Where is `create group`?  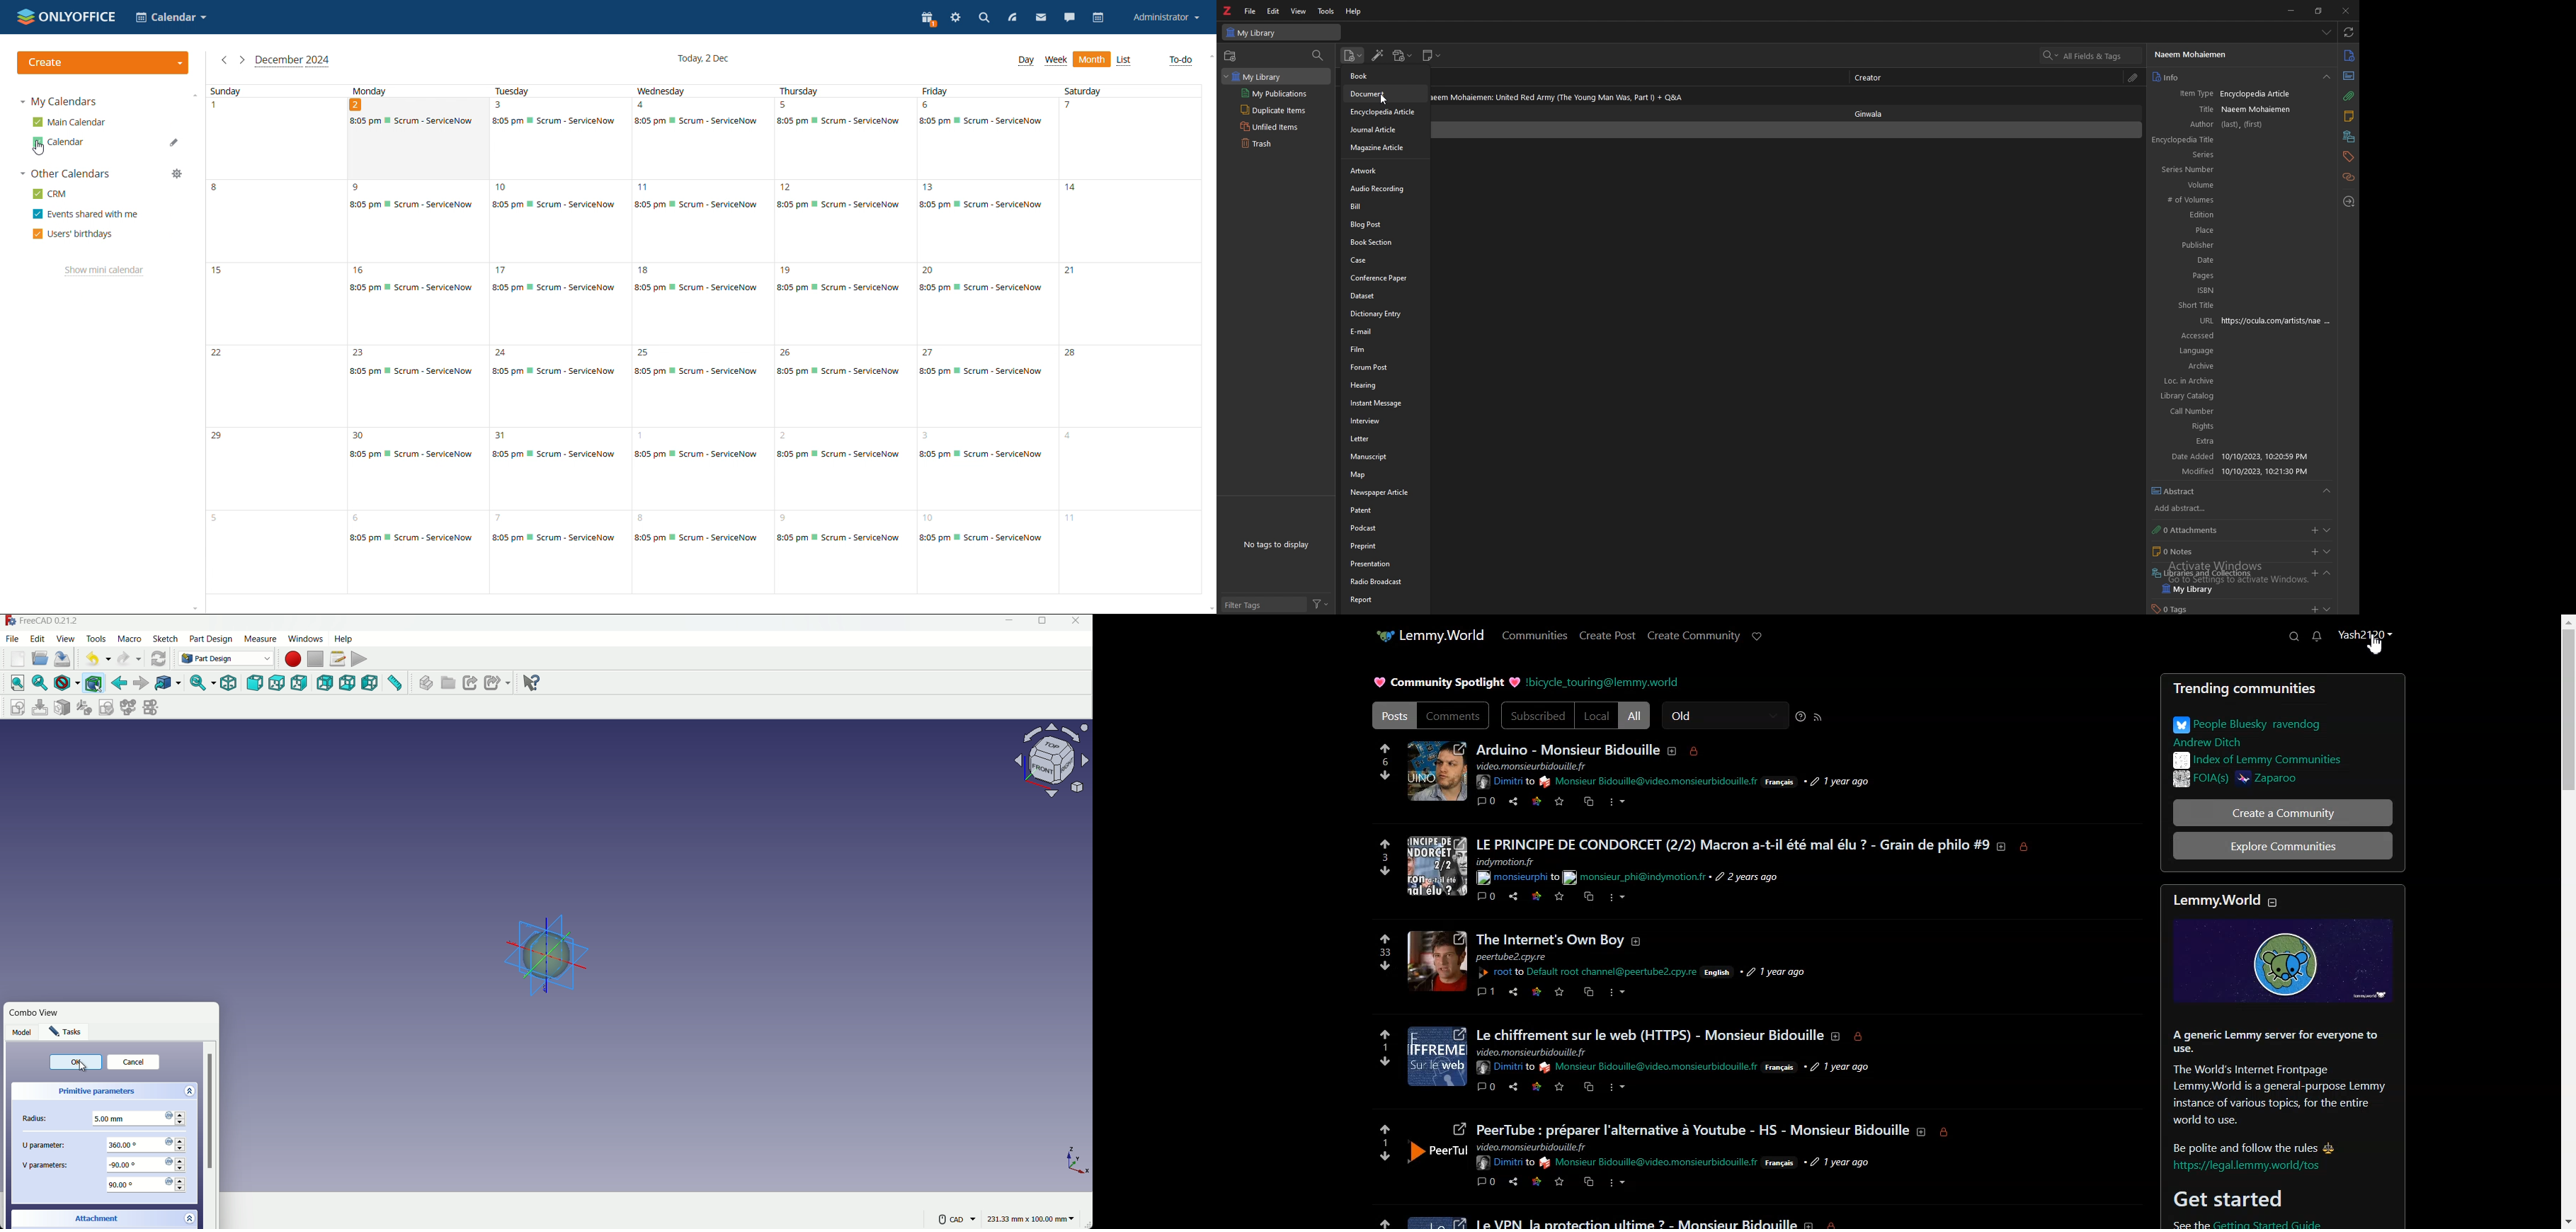 create group is located at coordinates (447, 684).